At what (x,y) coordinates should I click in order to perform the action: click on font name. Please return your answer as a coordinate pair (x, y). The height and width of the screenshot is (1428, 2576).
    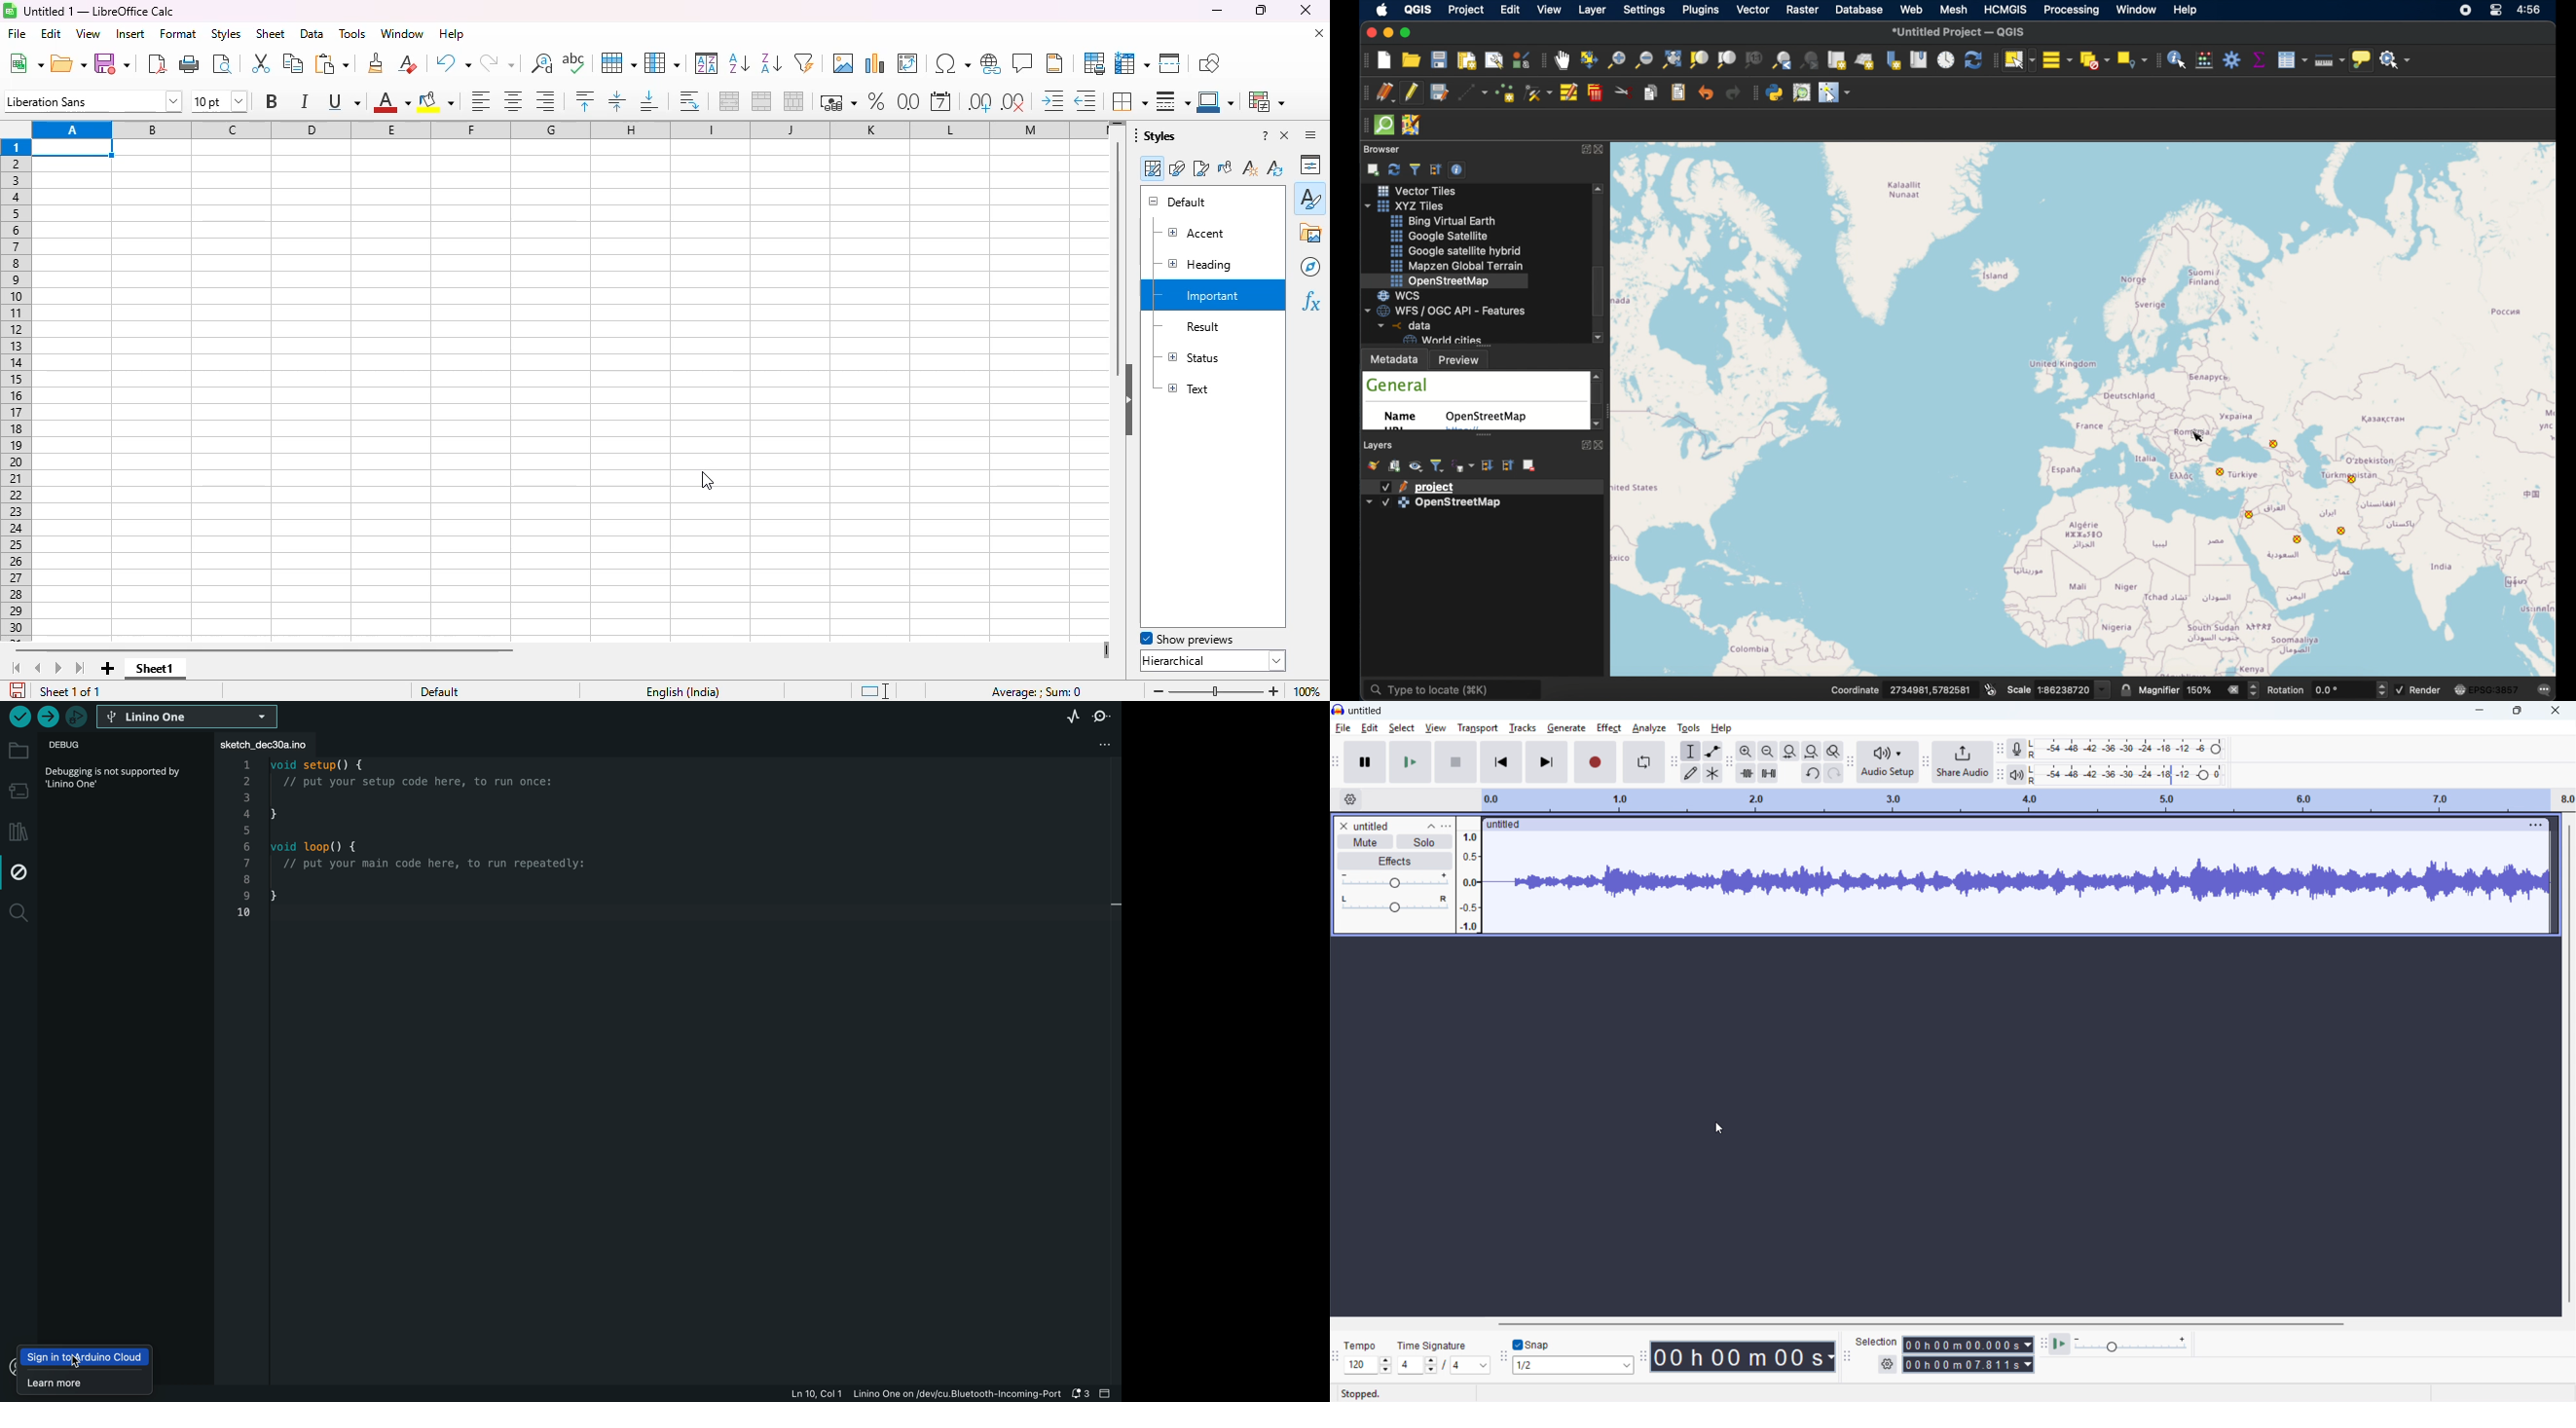
    Looking at the image, I should click on (93, 101).